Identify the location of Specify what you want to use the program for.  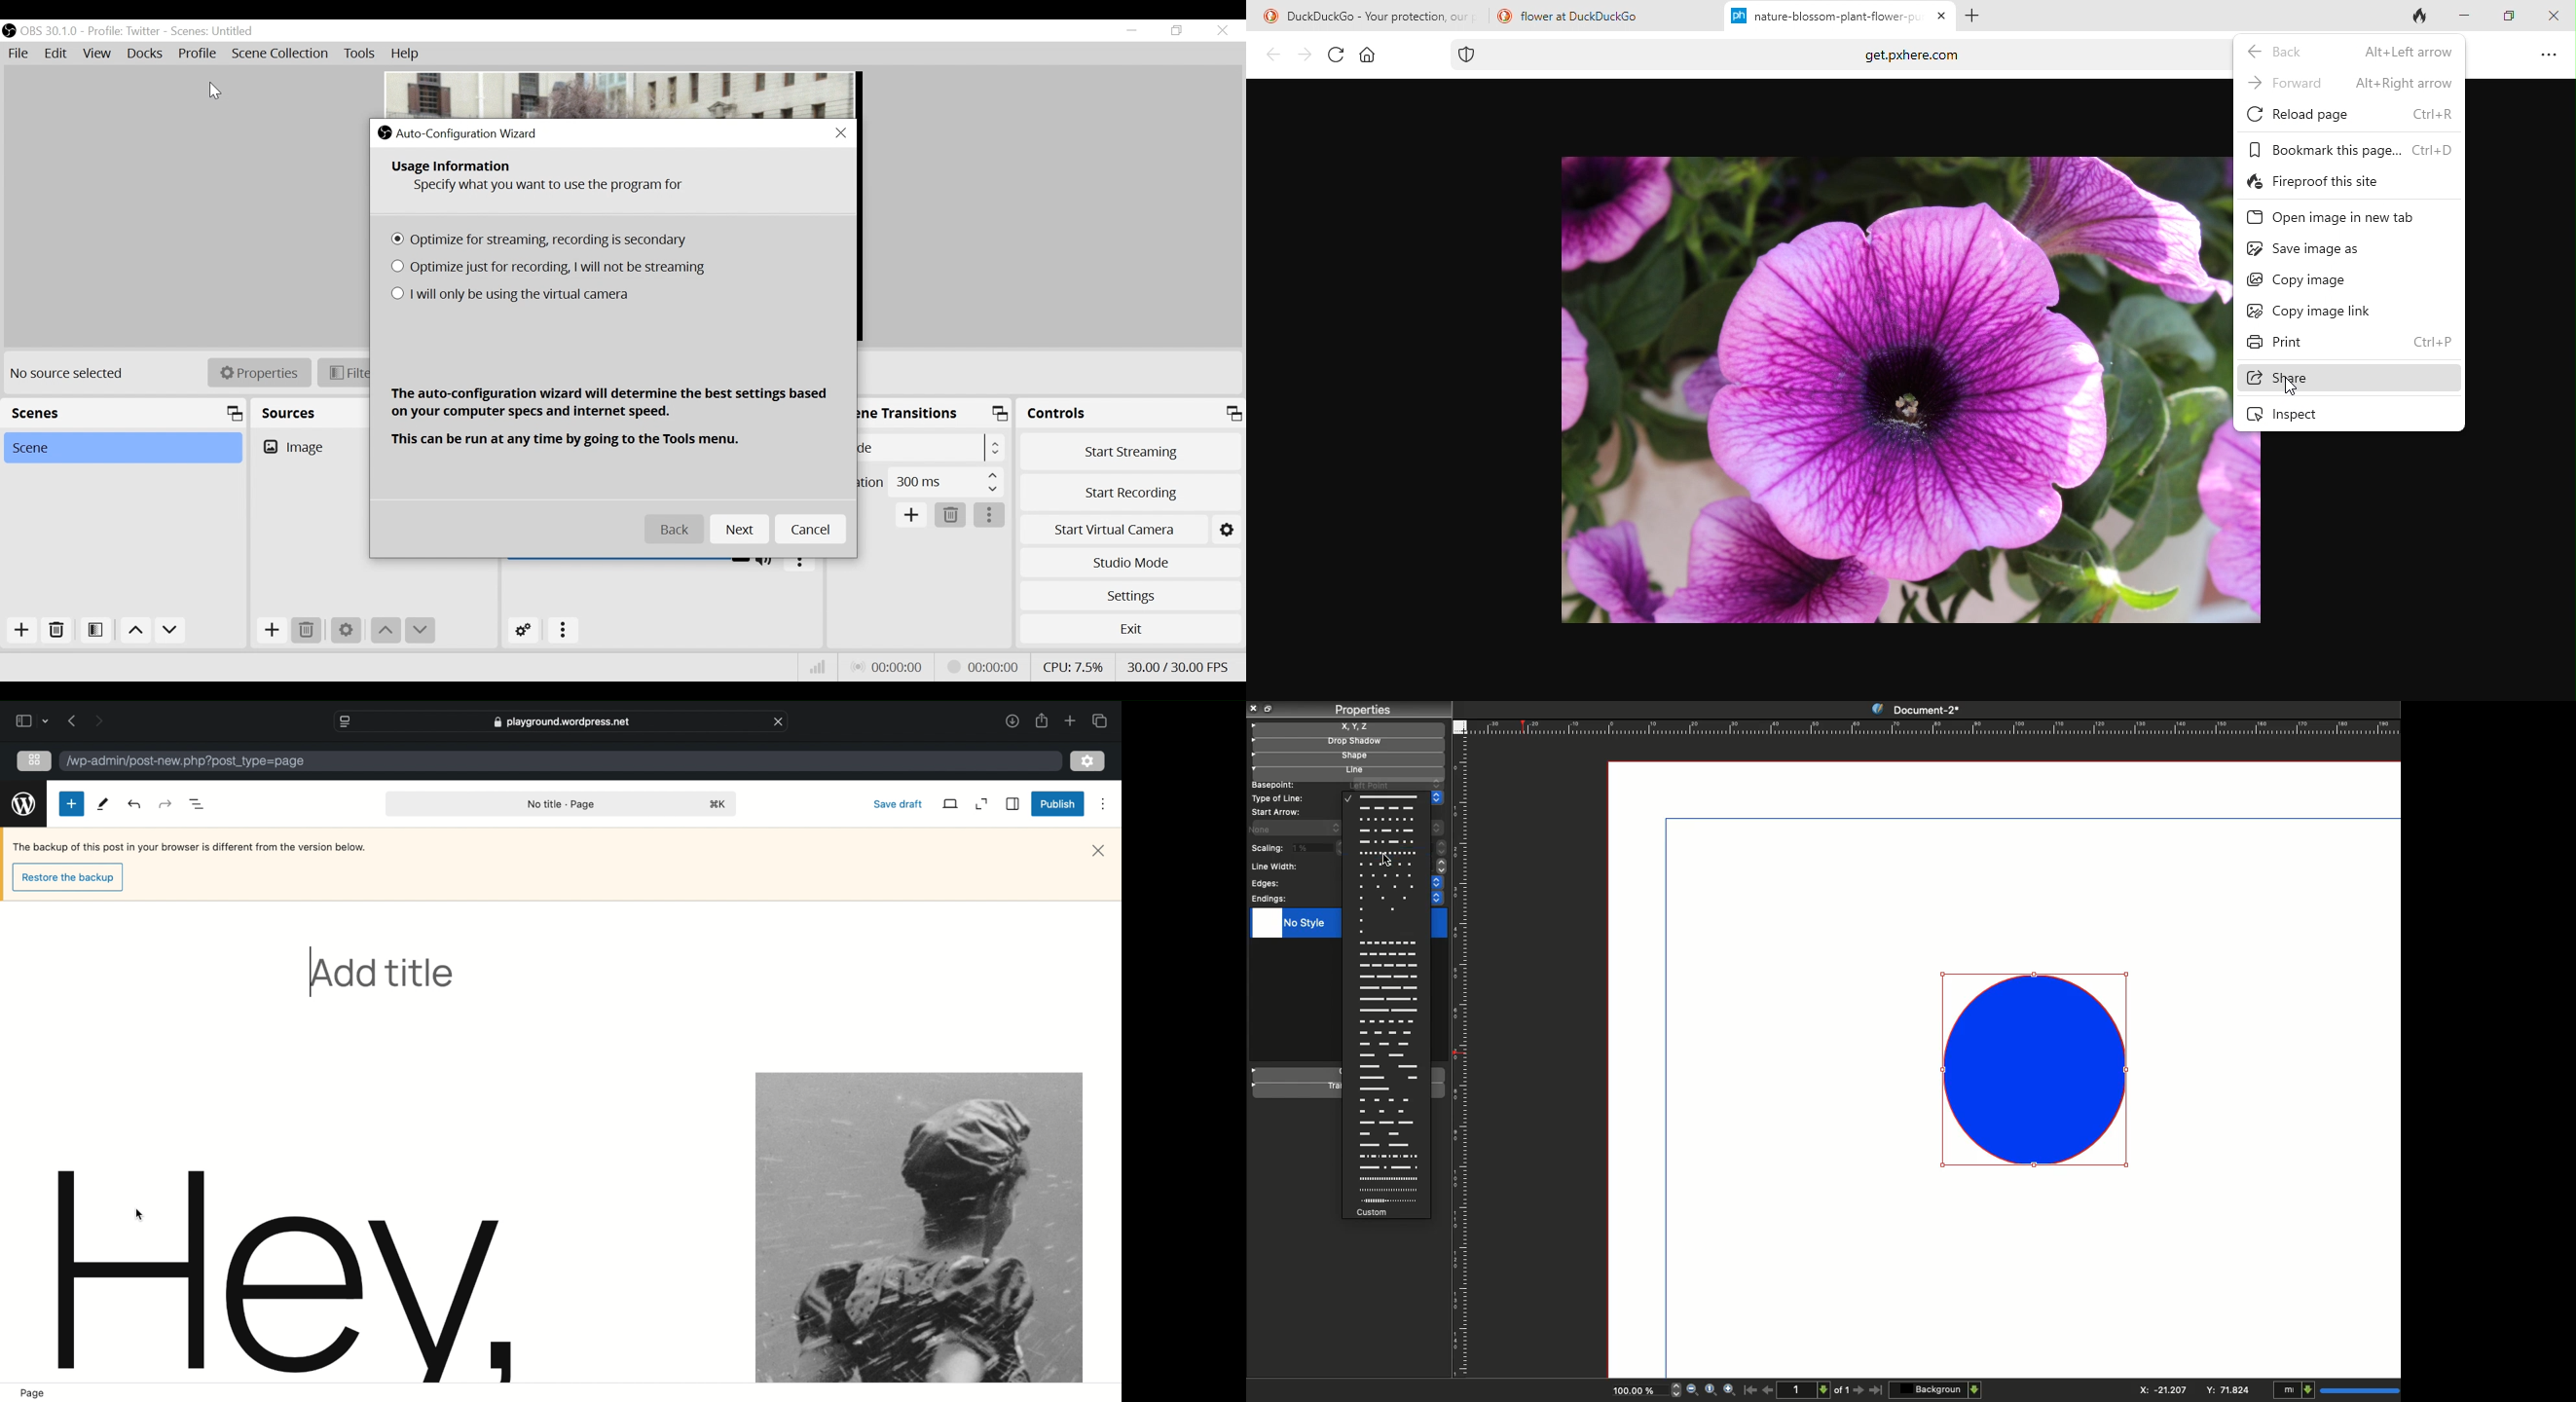
(550, 188).